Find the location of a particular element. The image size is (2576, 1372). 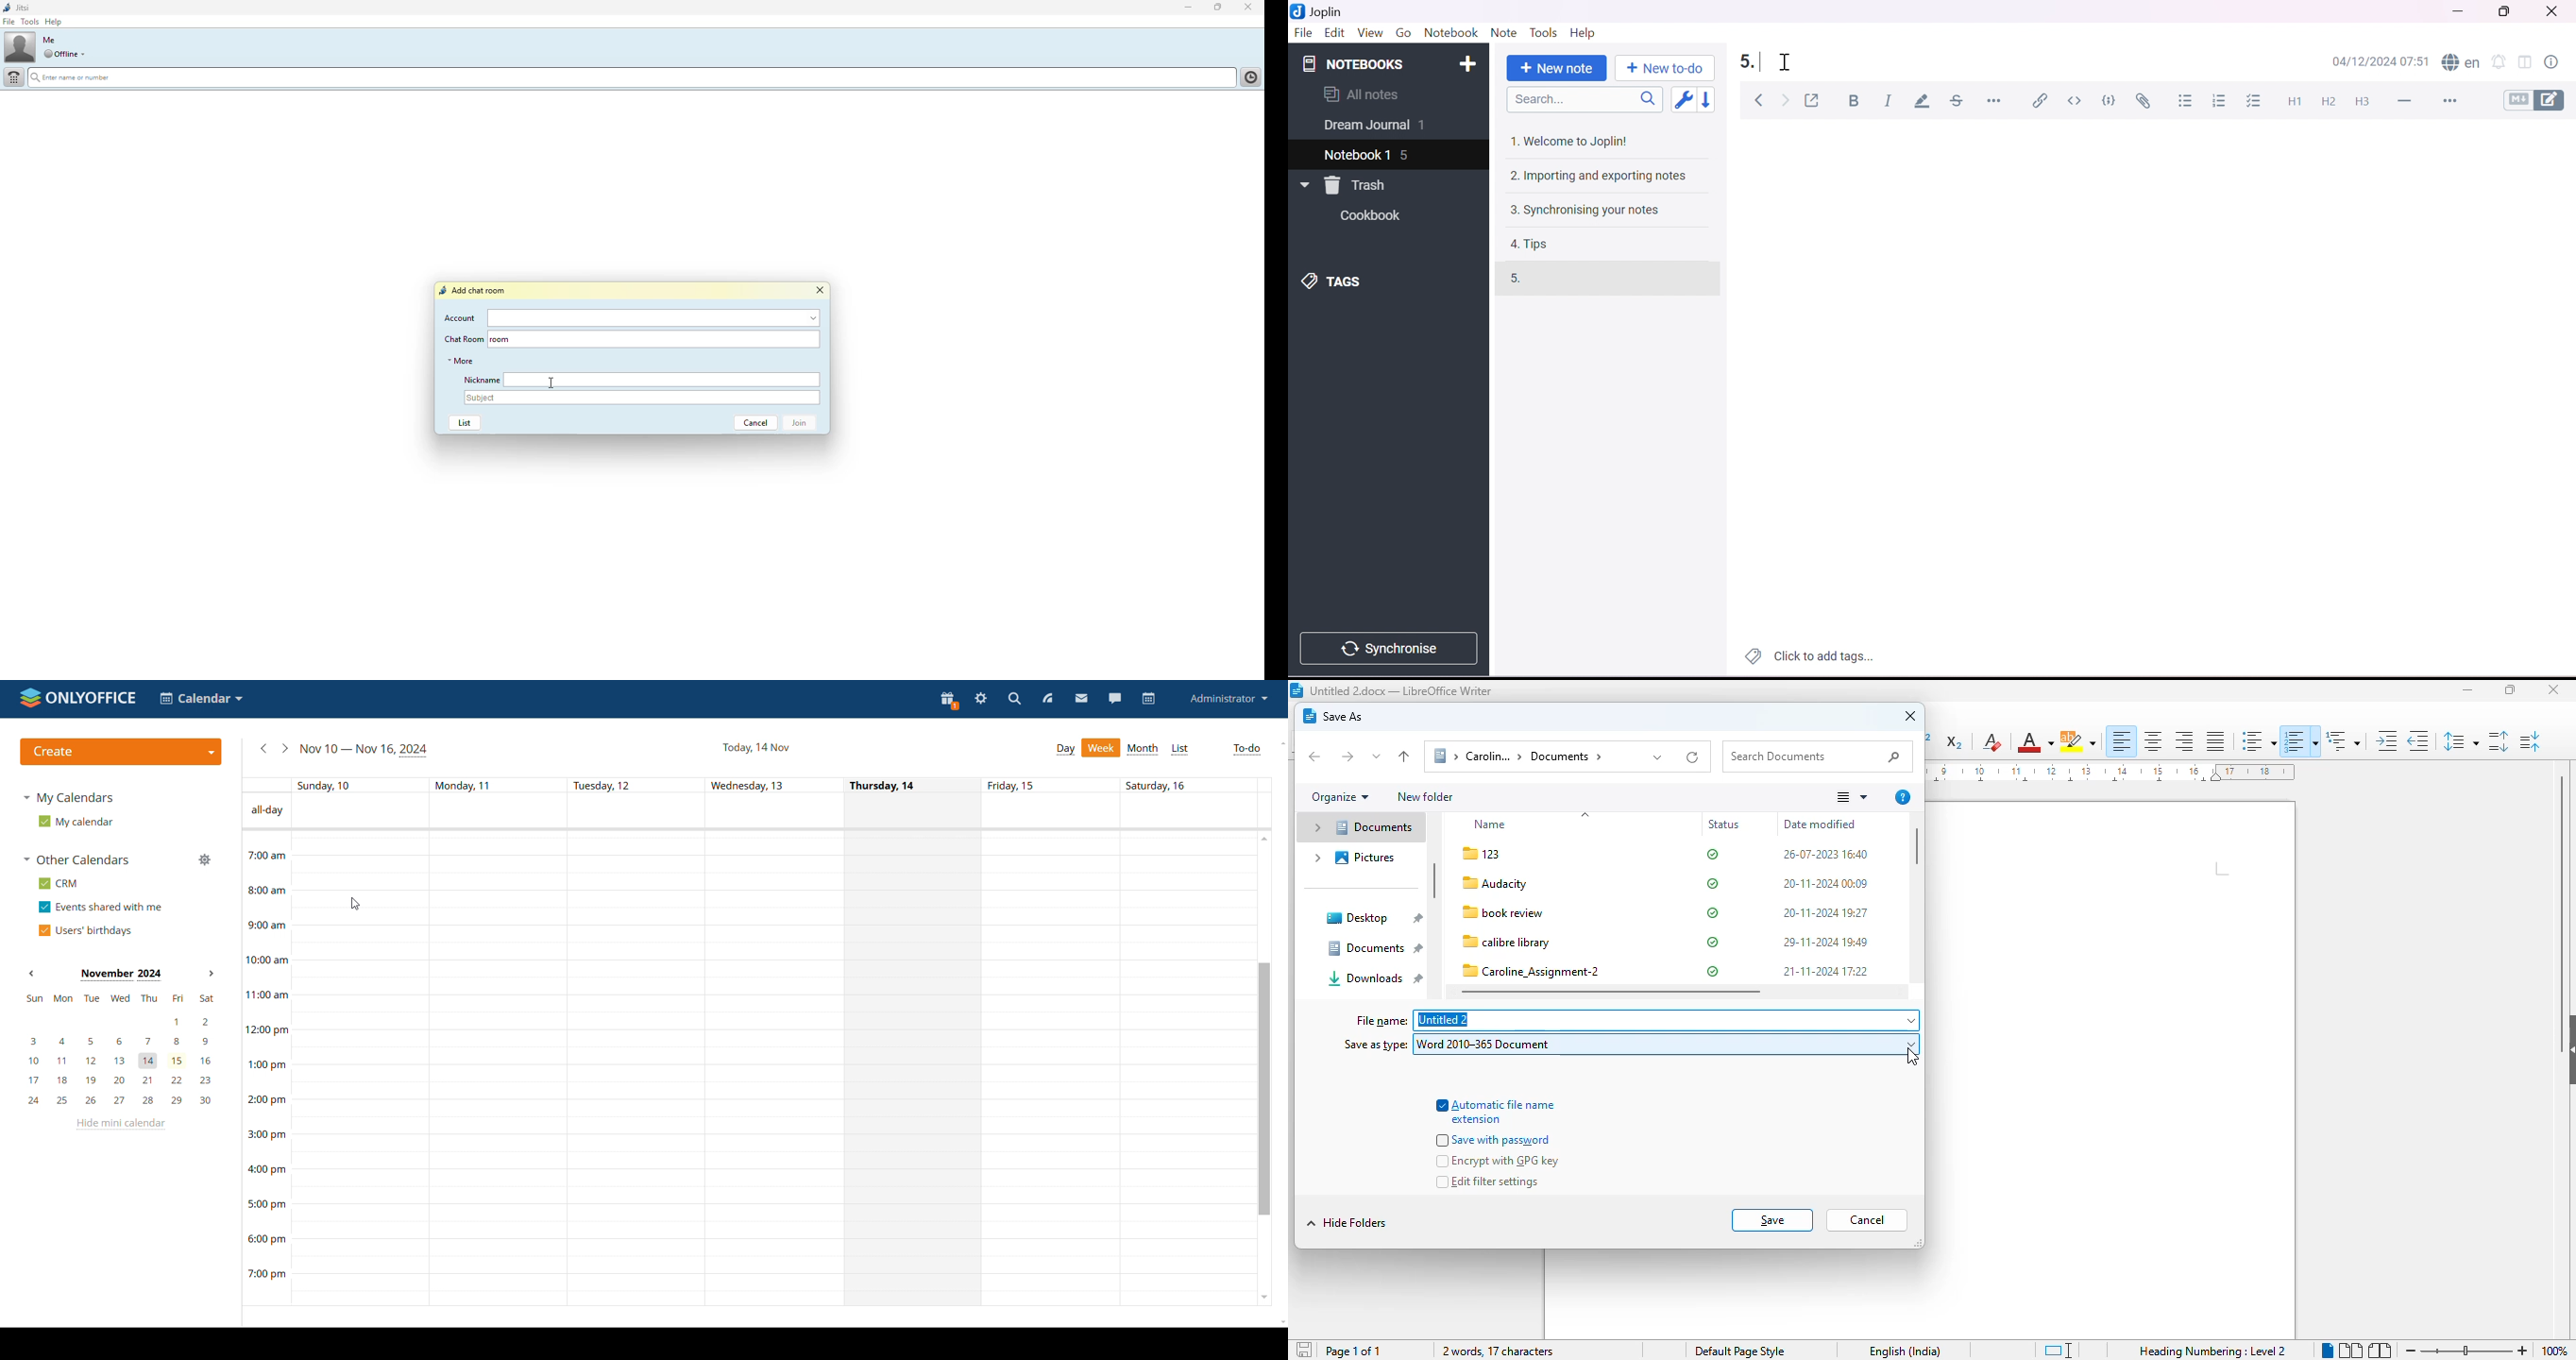

hide folders is located at coordinates (1347, 1222).